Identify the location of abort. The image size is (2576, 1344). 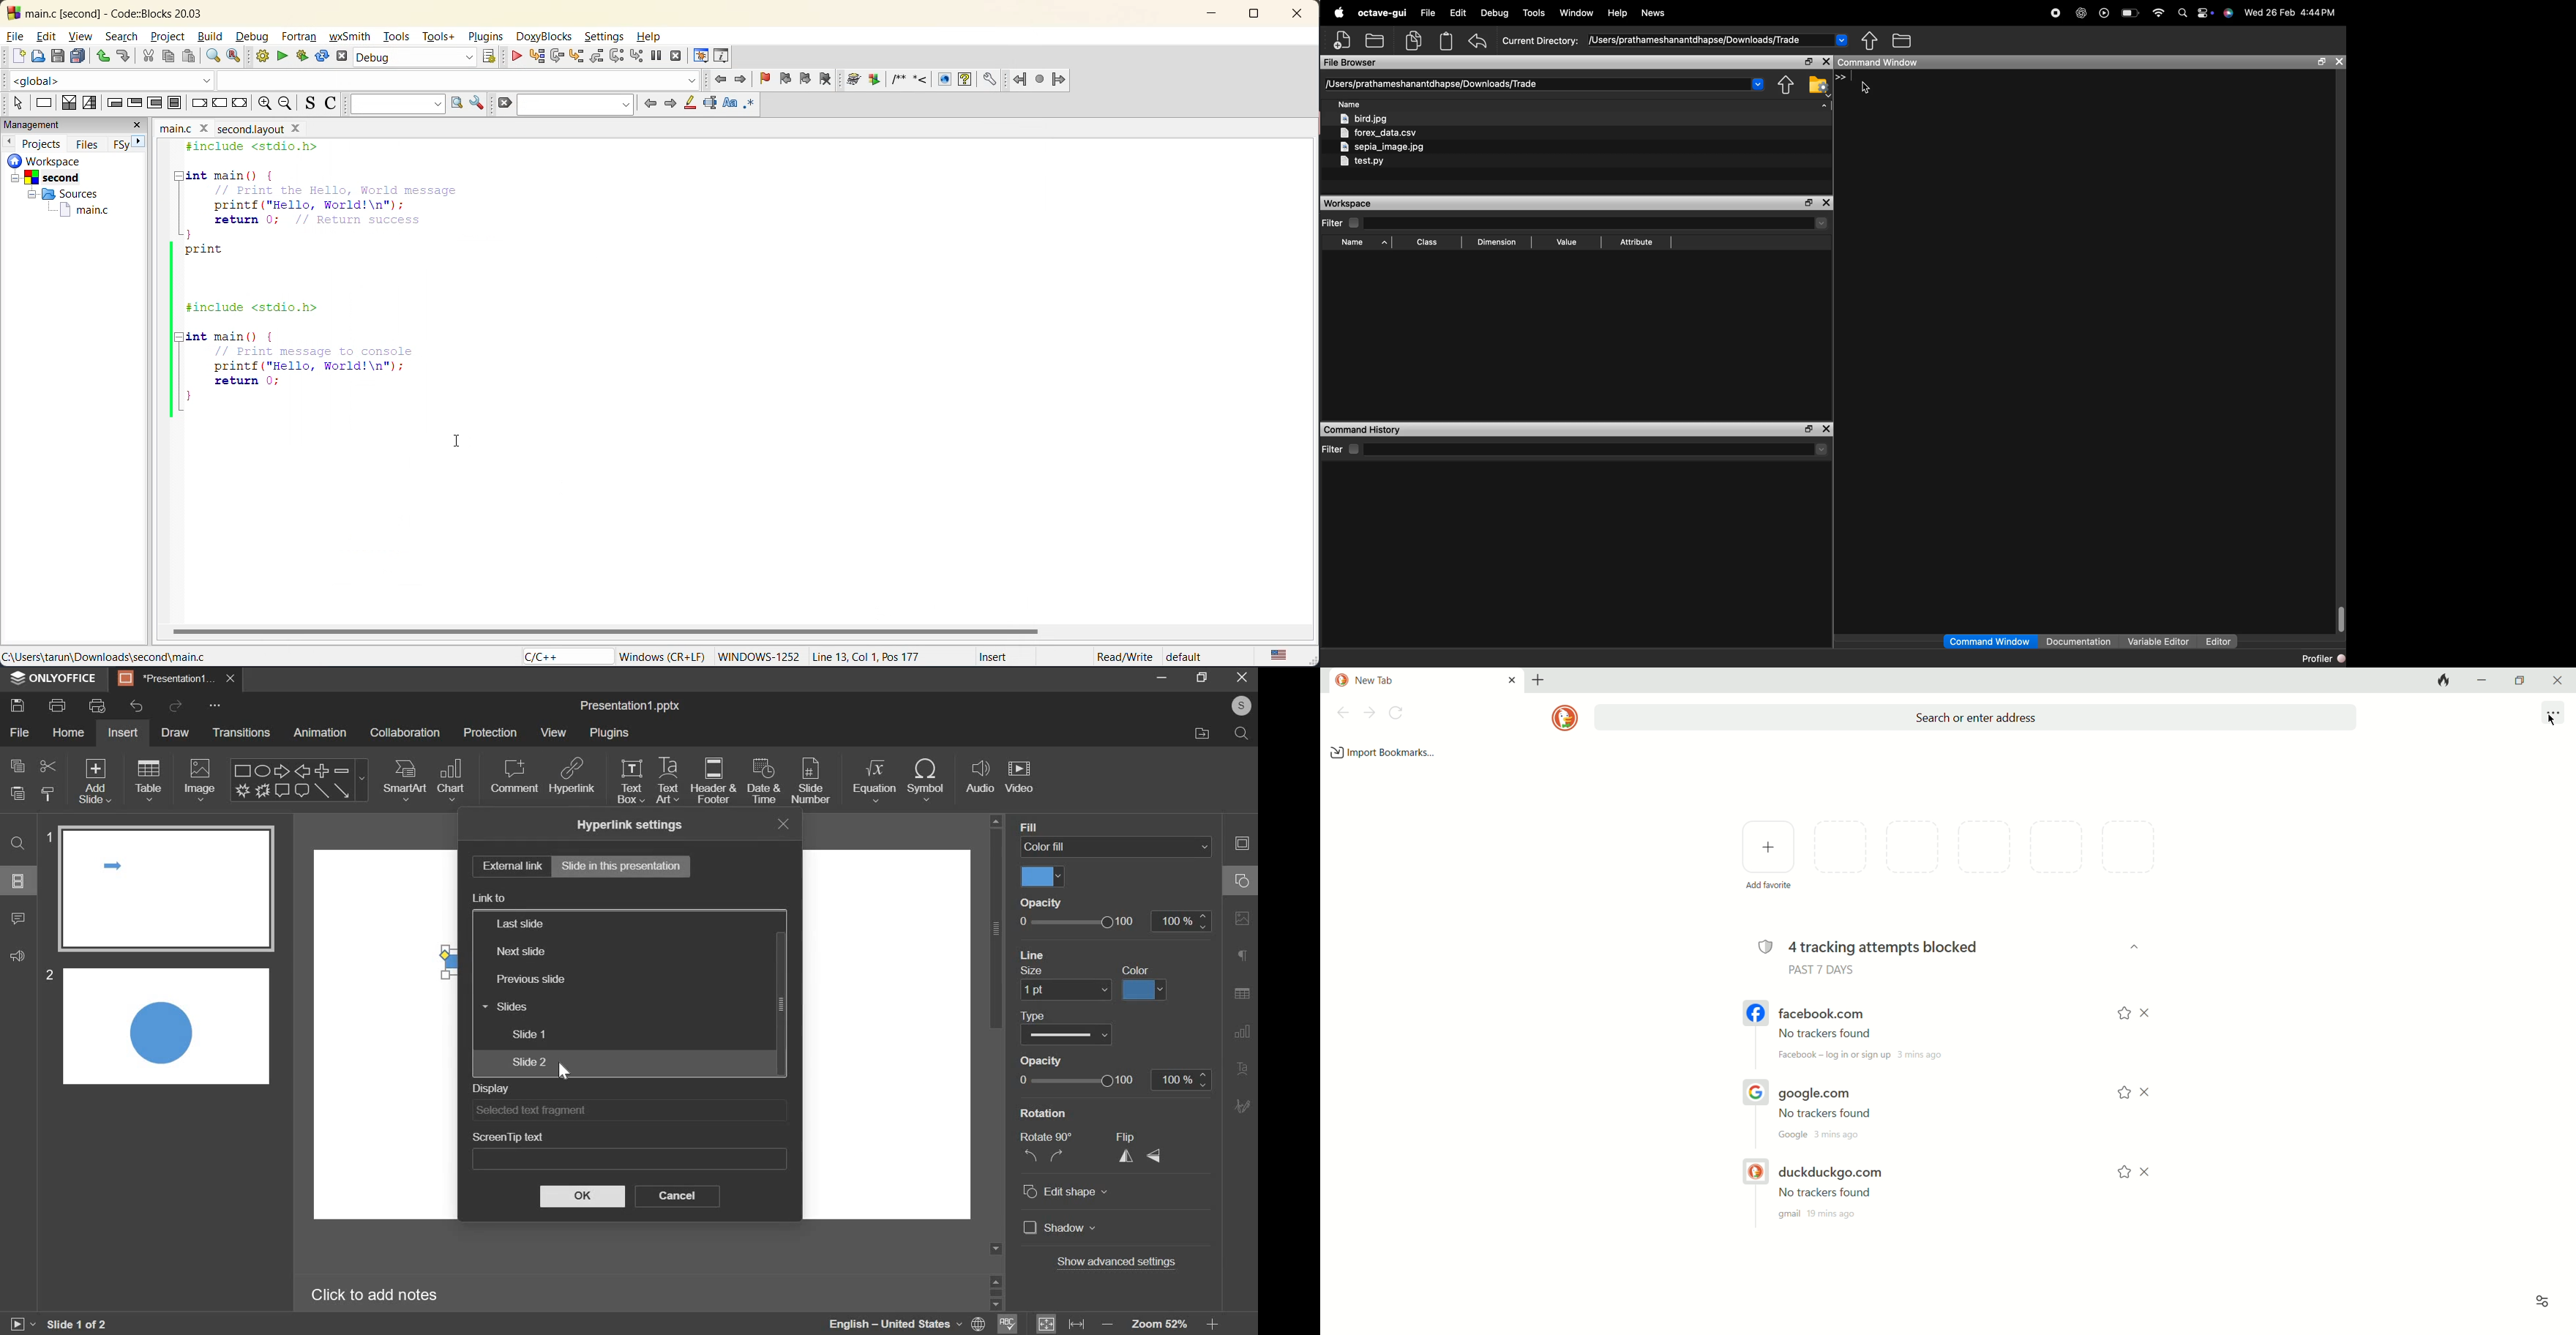
(345, 57).